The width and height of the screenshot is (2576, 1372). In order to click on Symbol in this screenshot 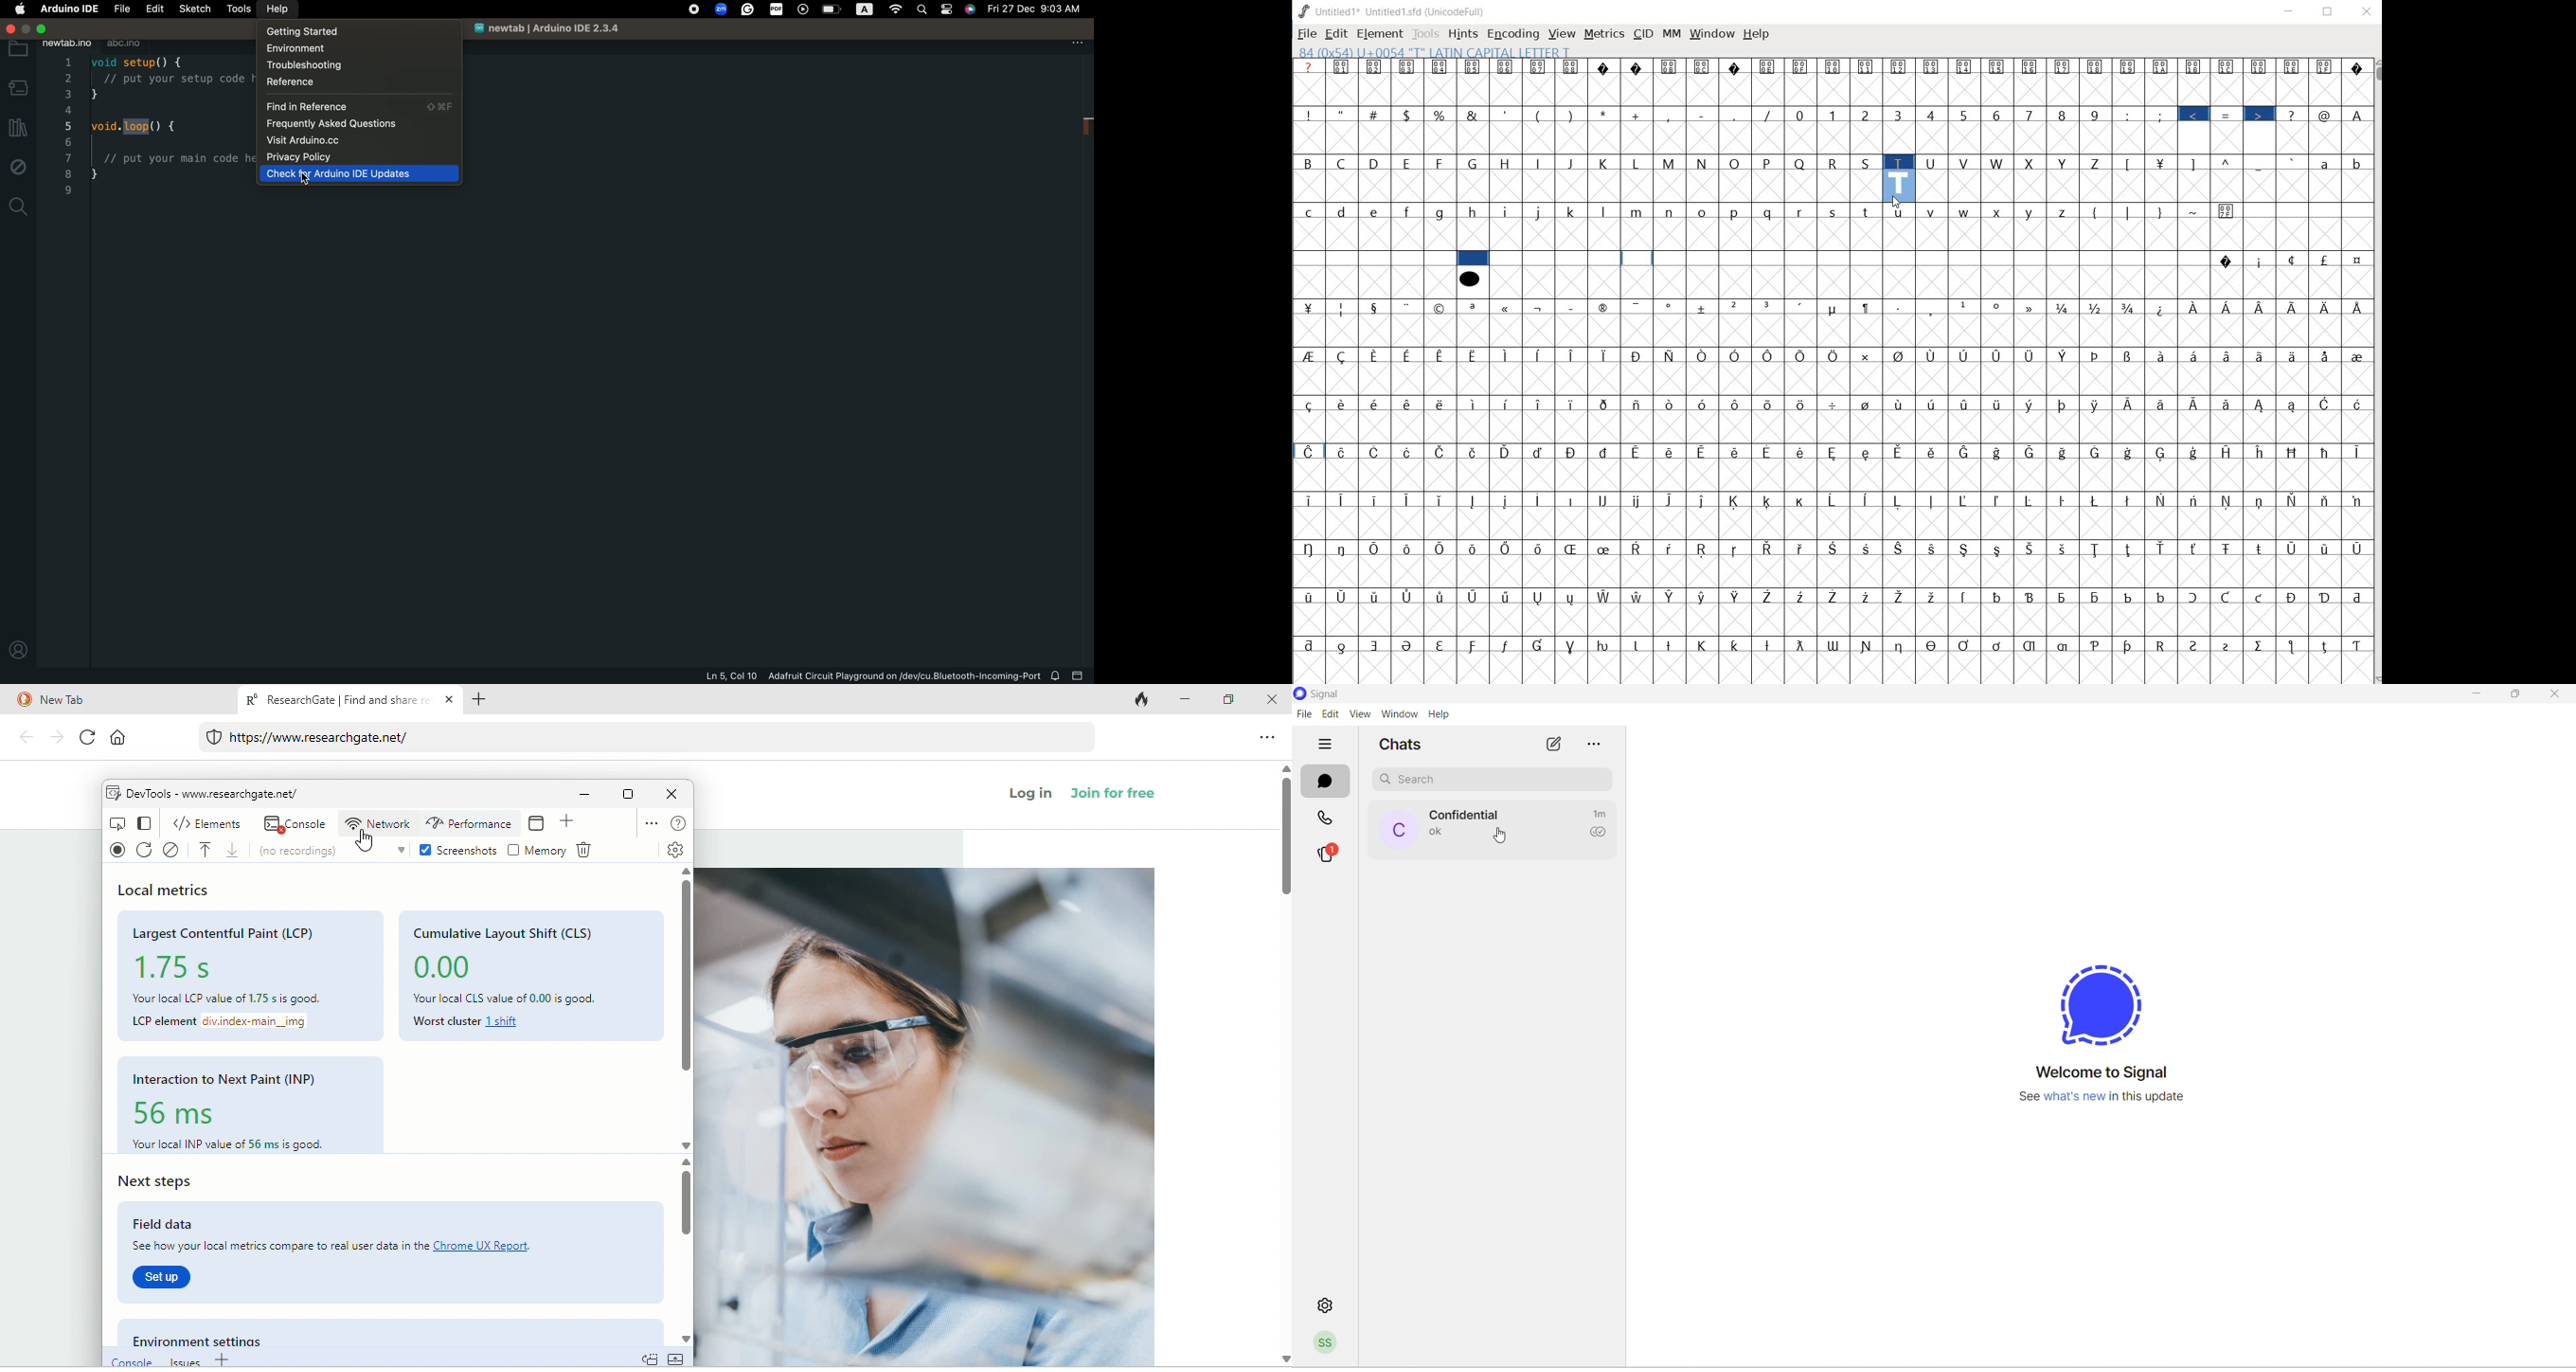, I will do `click(1408, 645)`.